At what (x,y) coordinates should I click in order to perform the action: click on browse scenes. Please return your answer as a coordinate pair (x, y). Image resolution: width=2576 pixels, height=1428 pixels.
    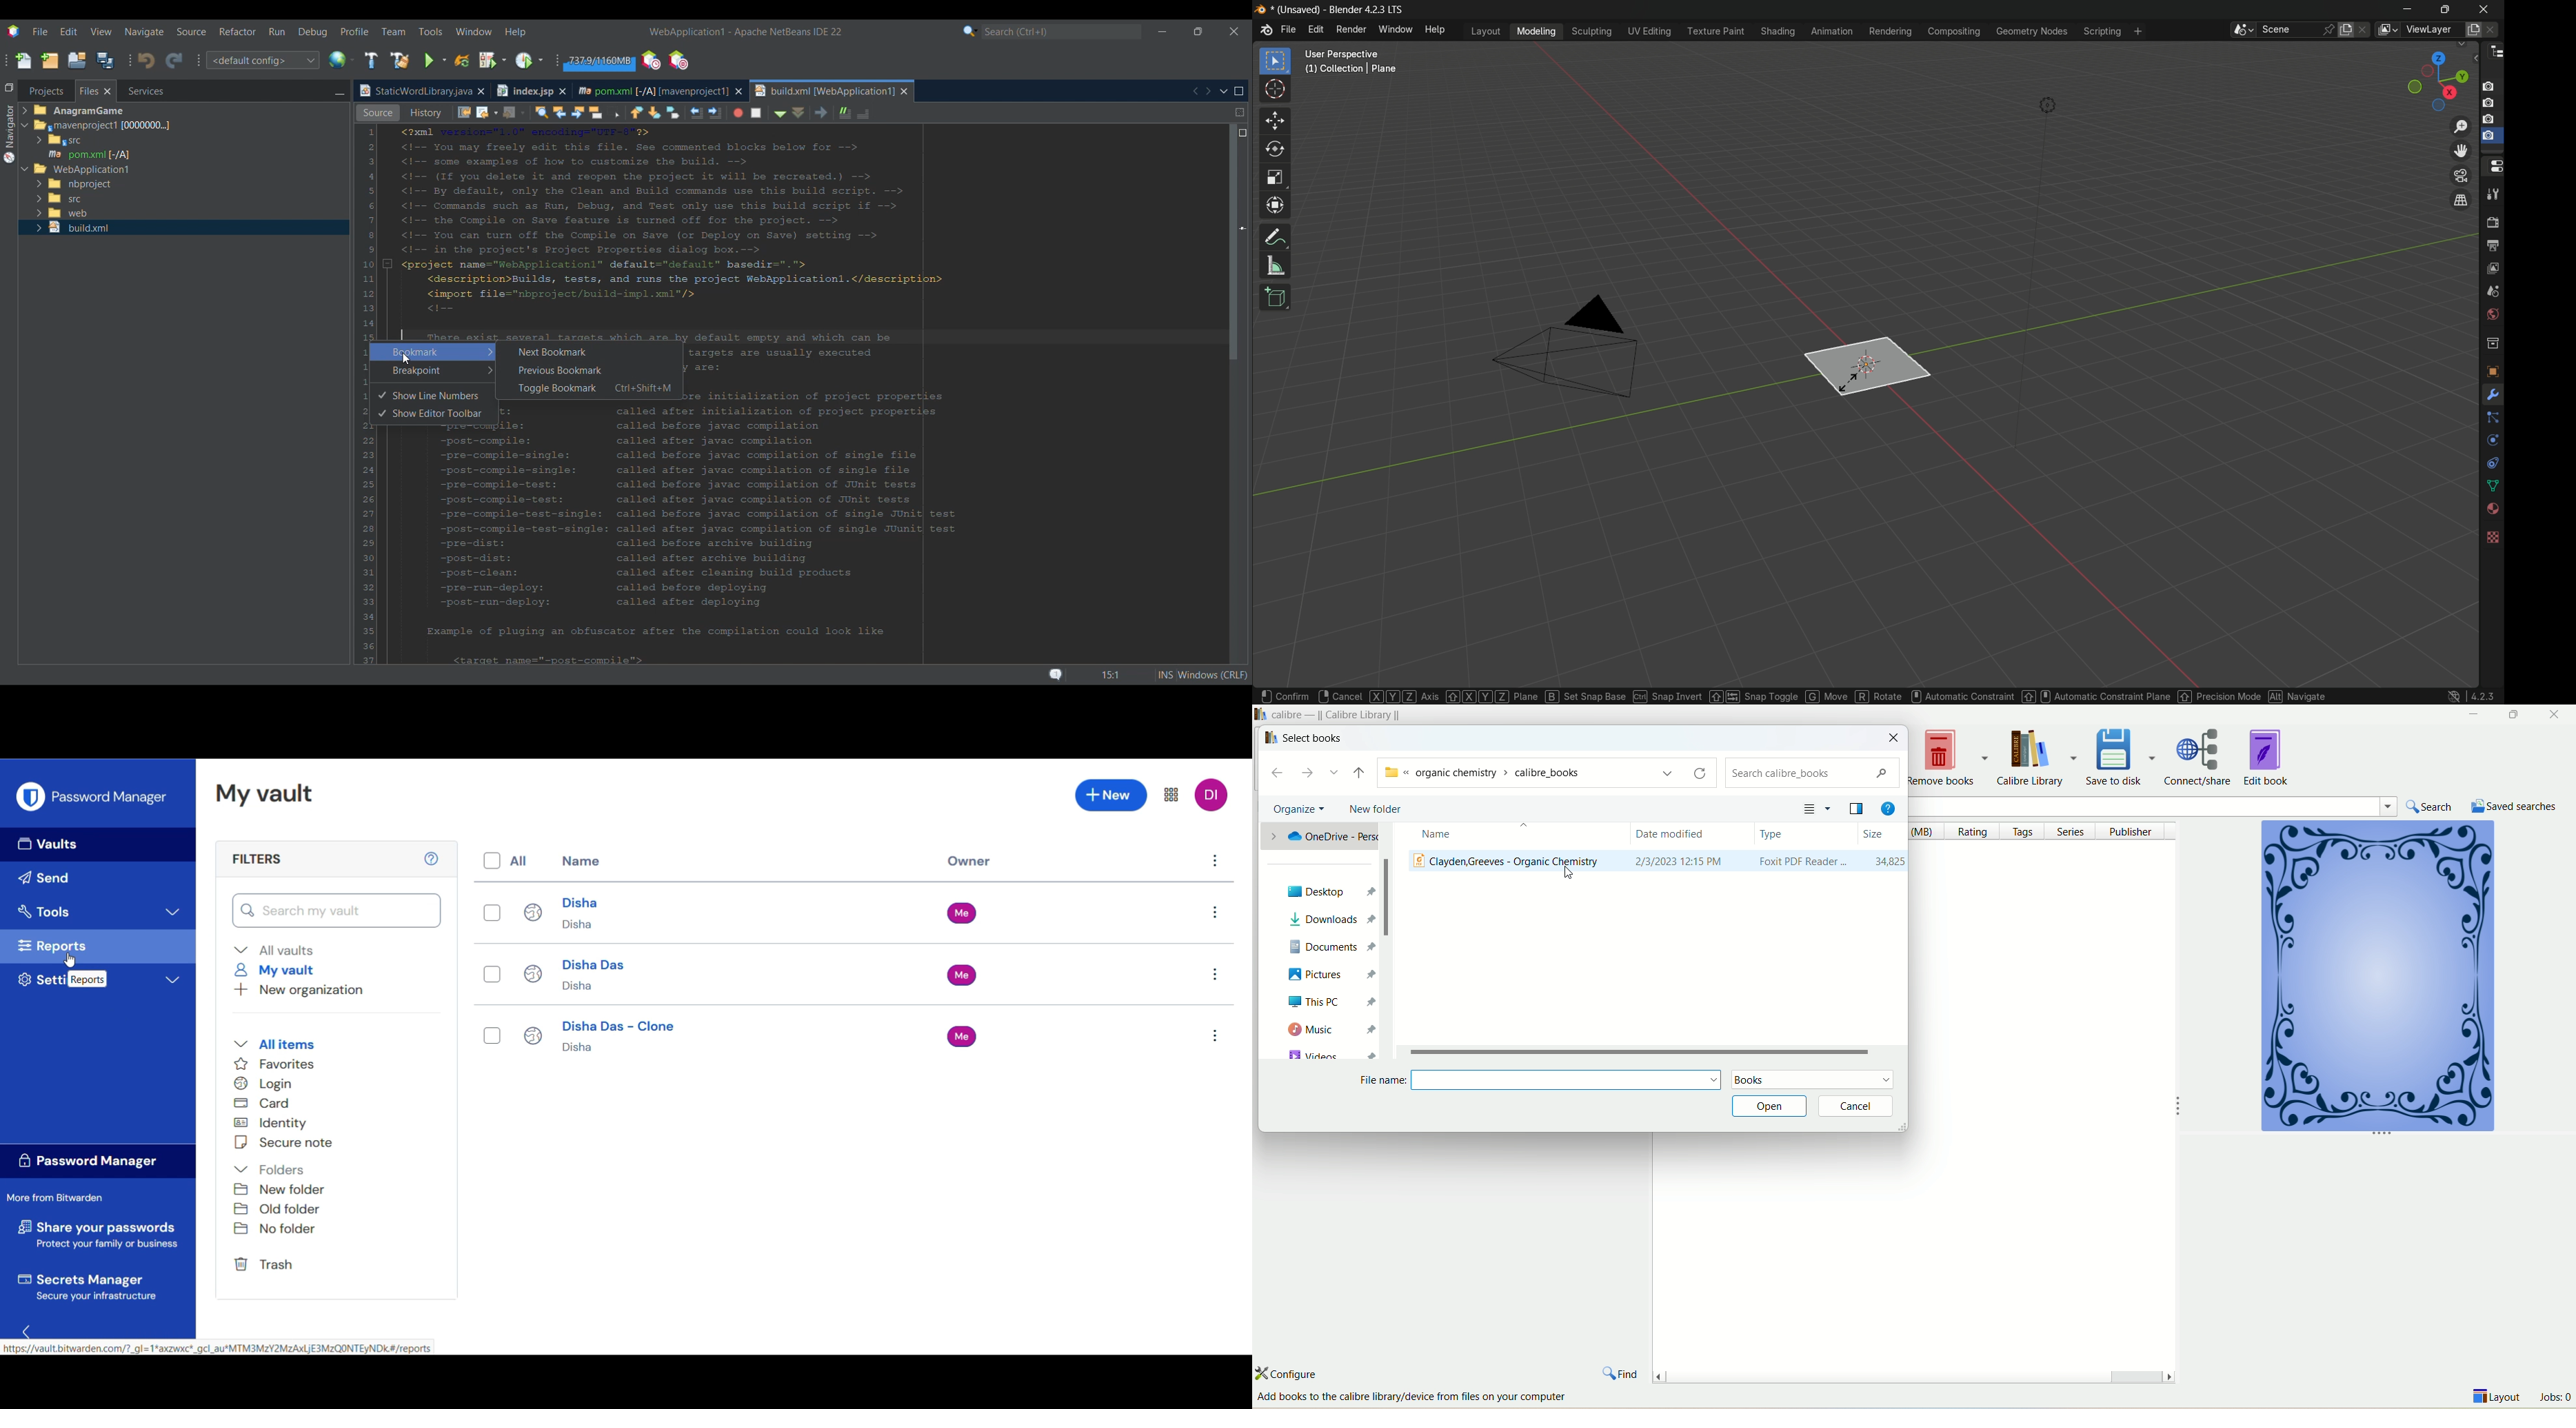
    Looking at the image, I should click on (2235, 29).